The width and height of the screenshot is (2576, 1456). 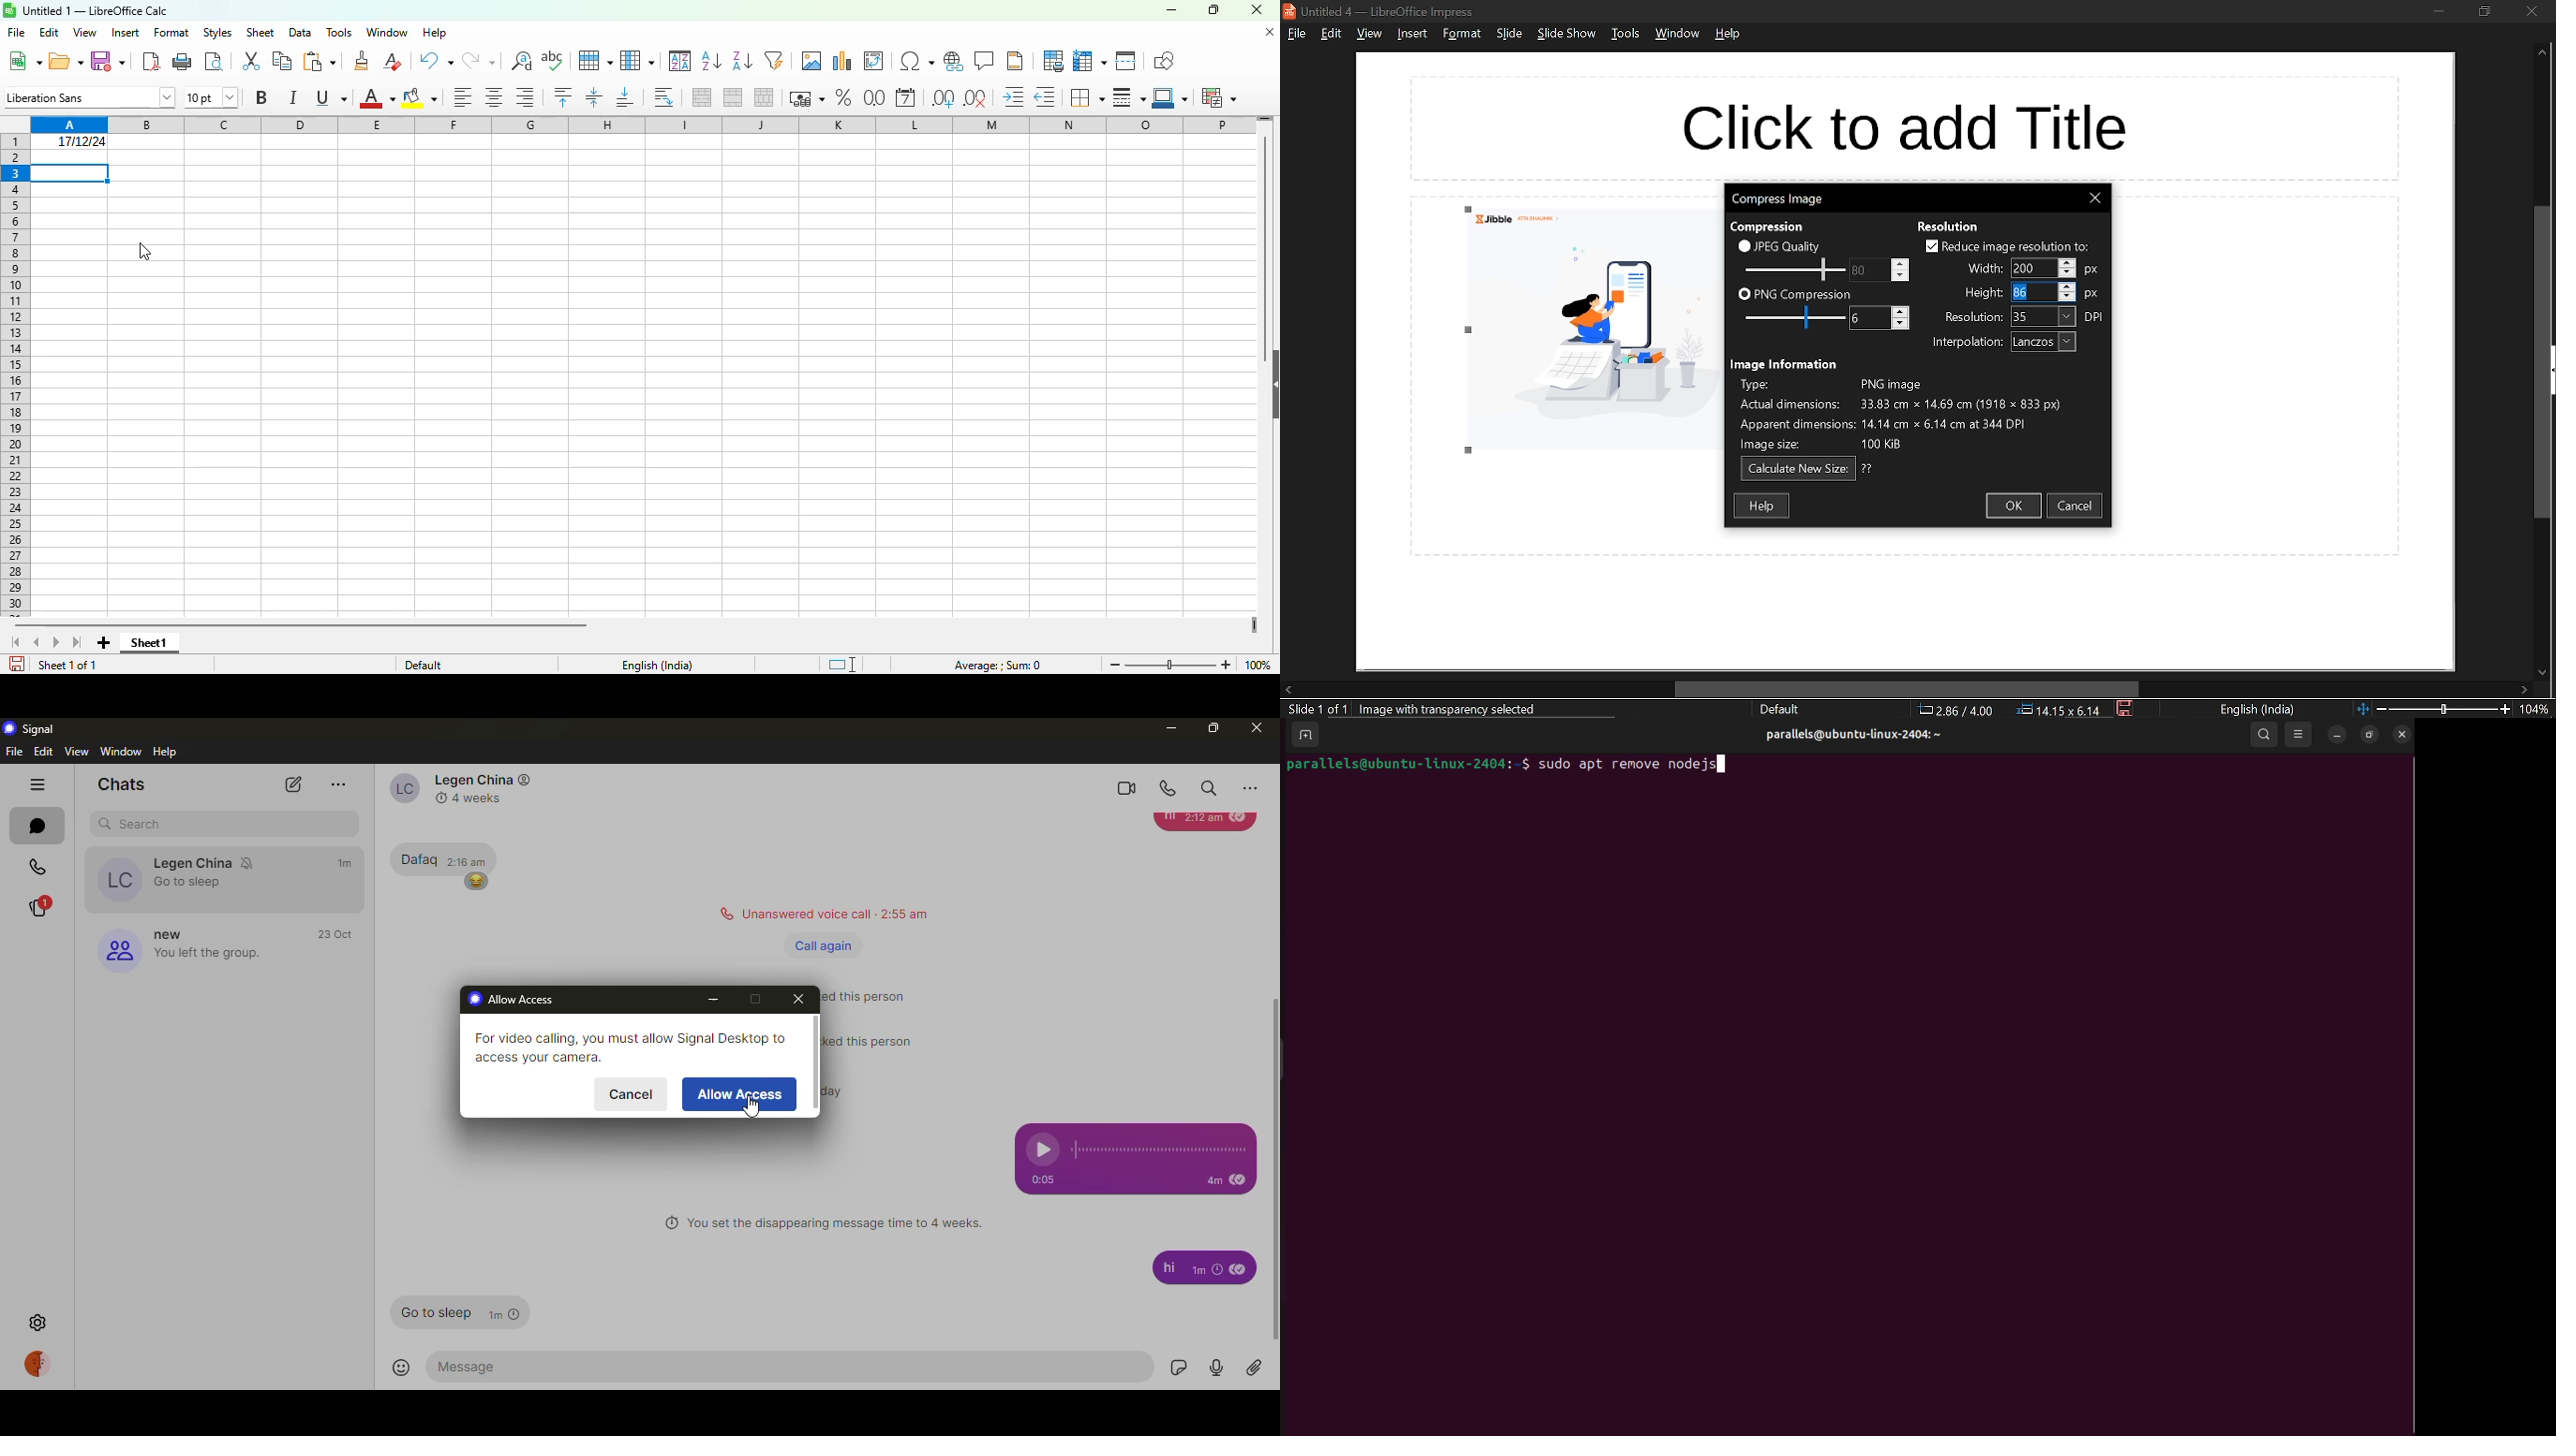 What do you see at coordinates (167, 753) in the screenshot?
I see `help` at bounding box center [167, 753].